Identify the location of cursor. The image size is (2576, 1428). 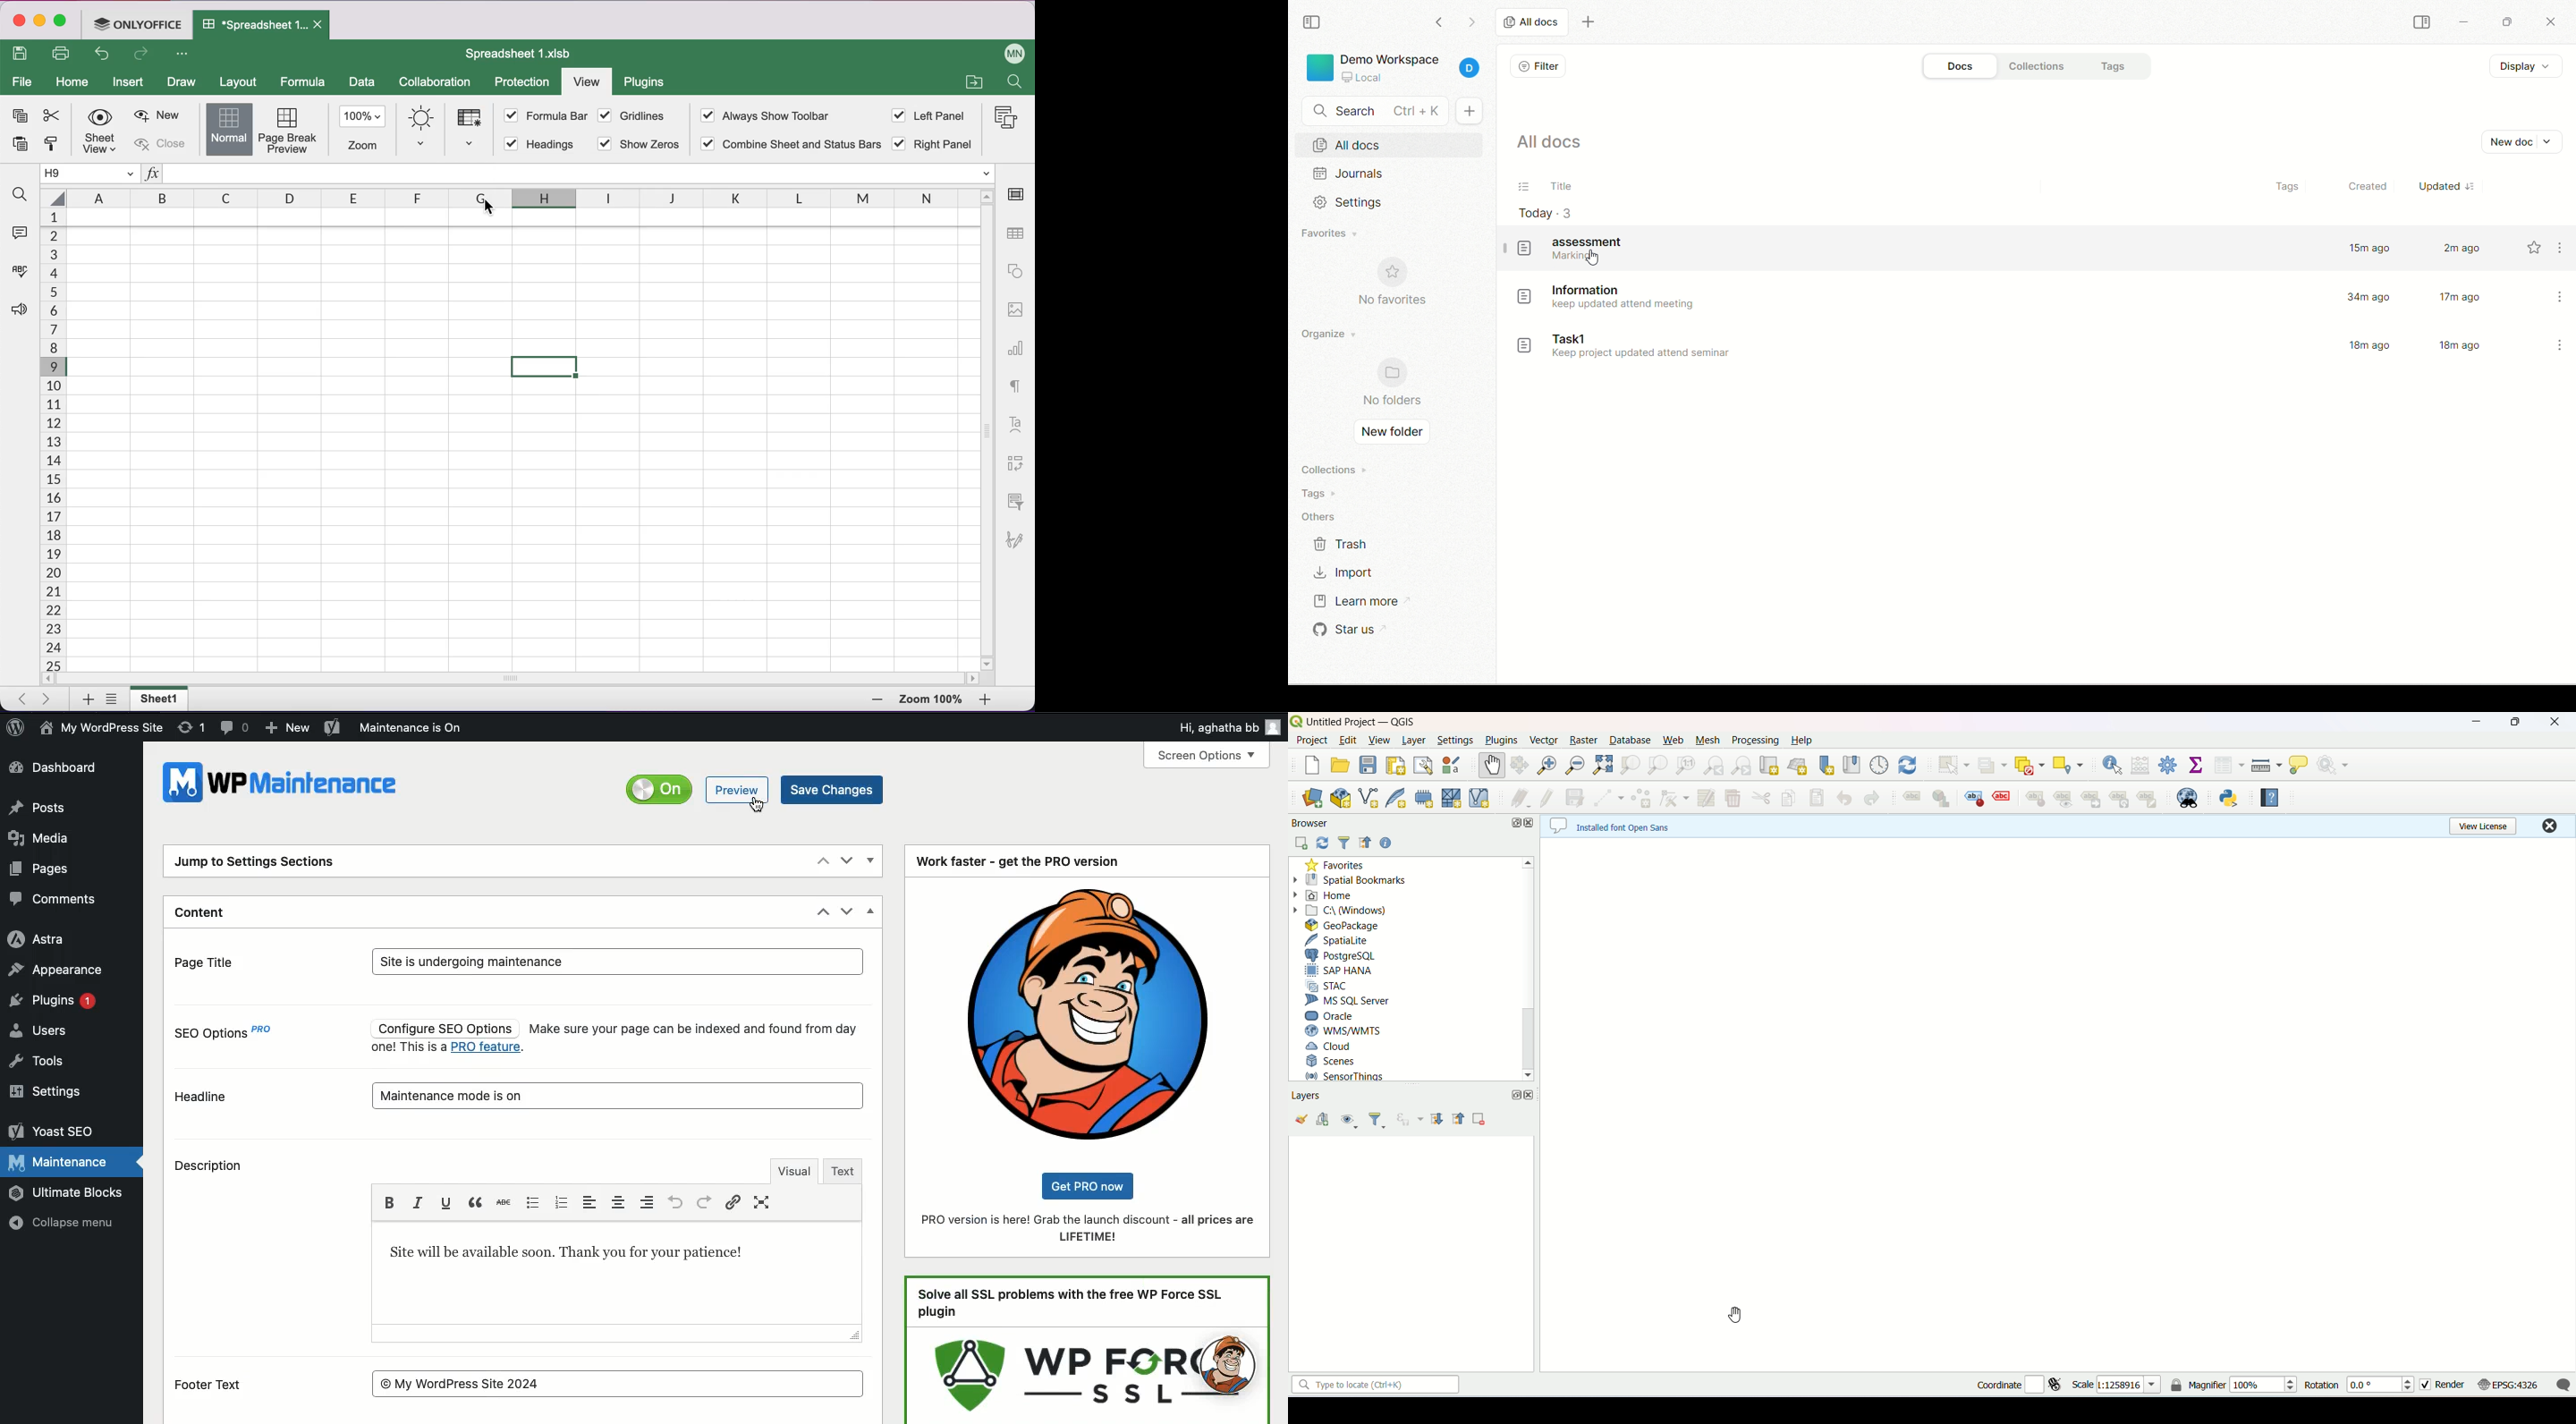
(491, 208).